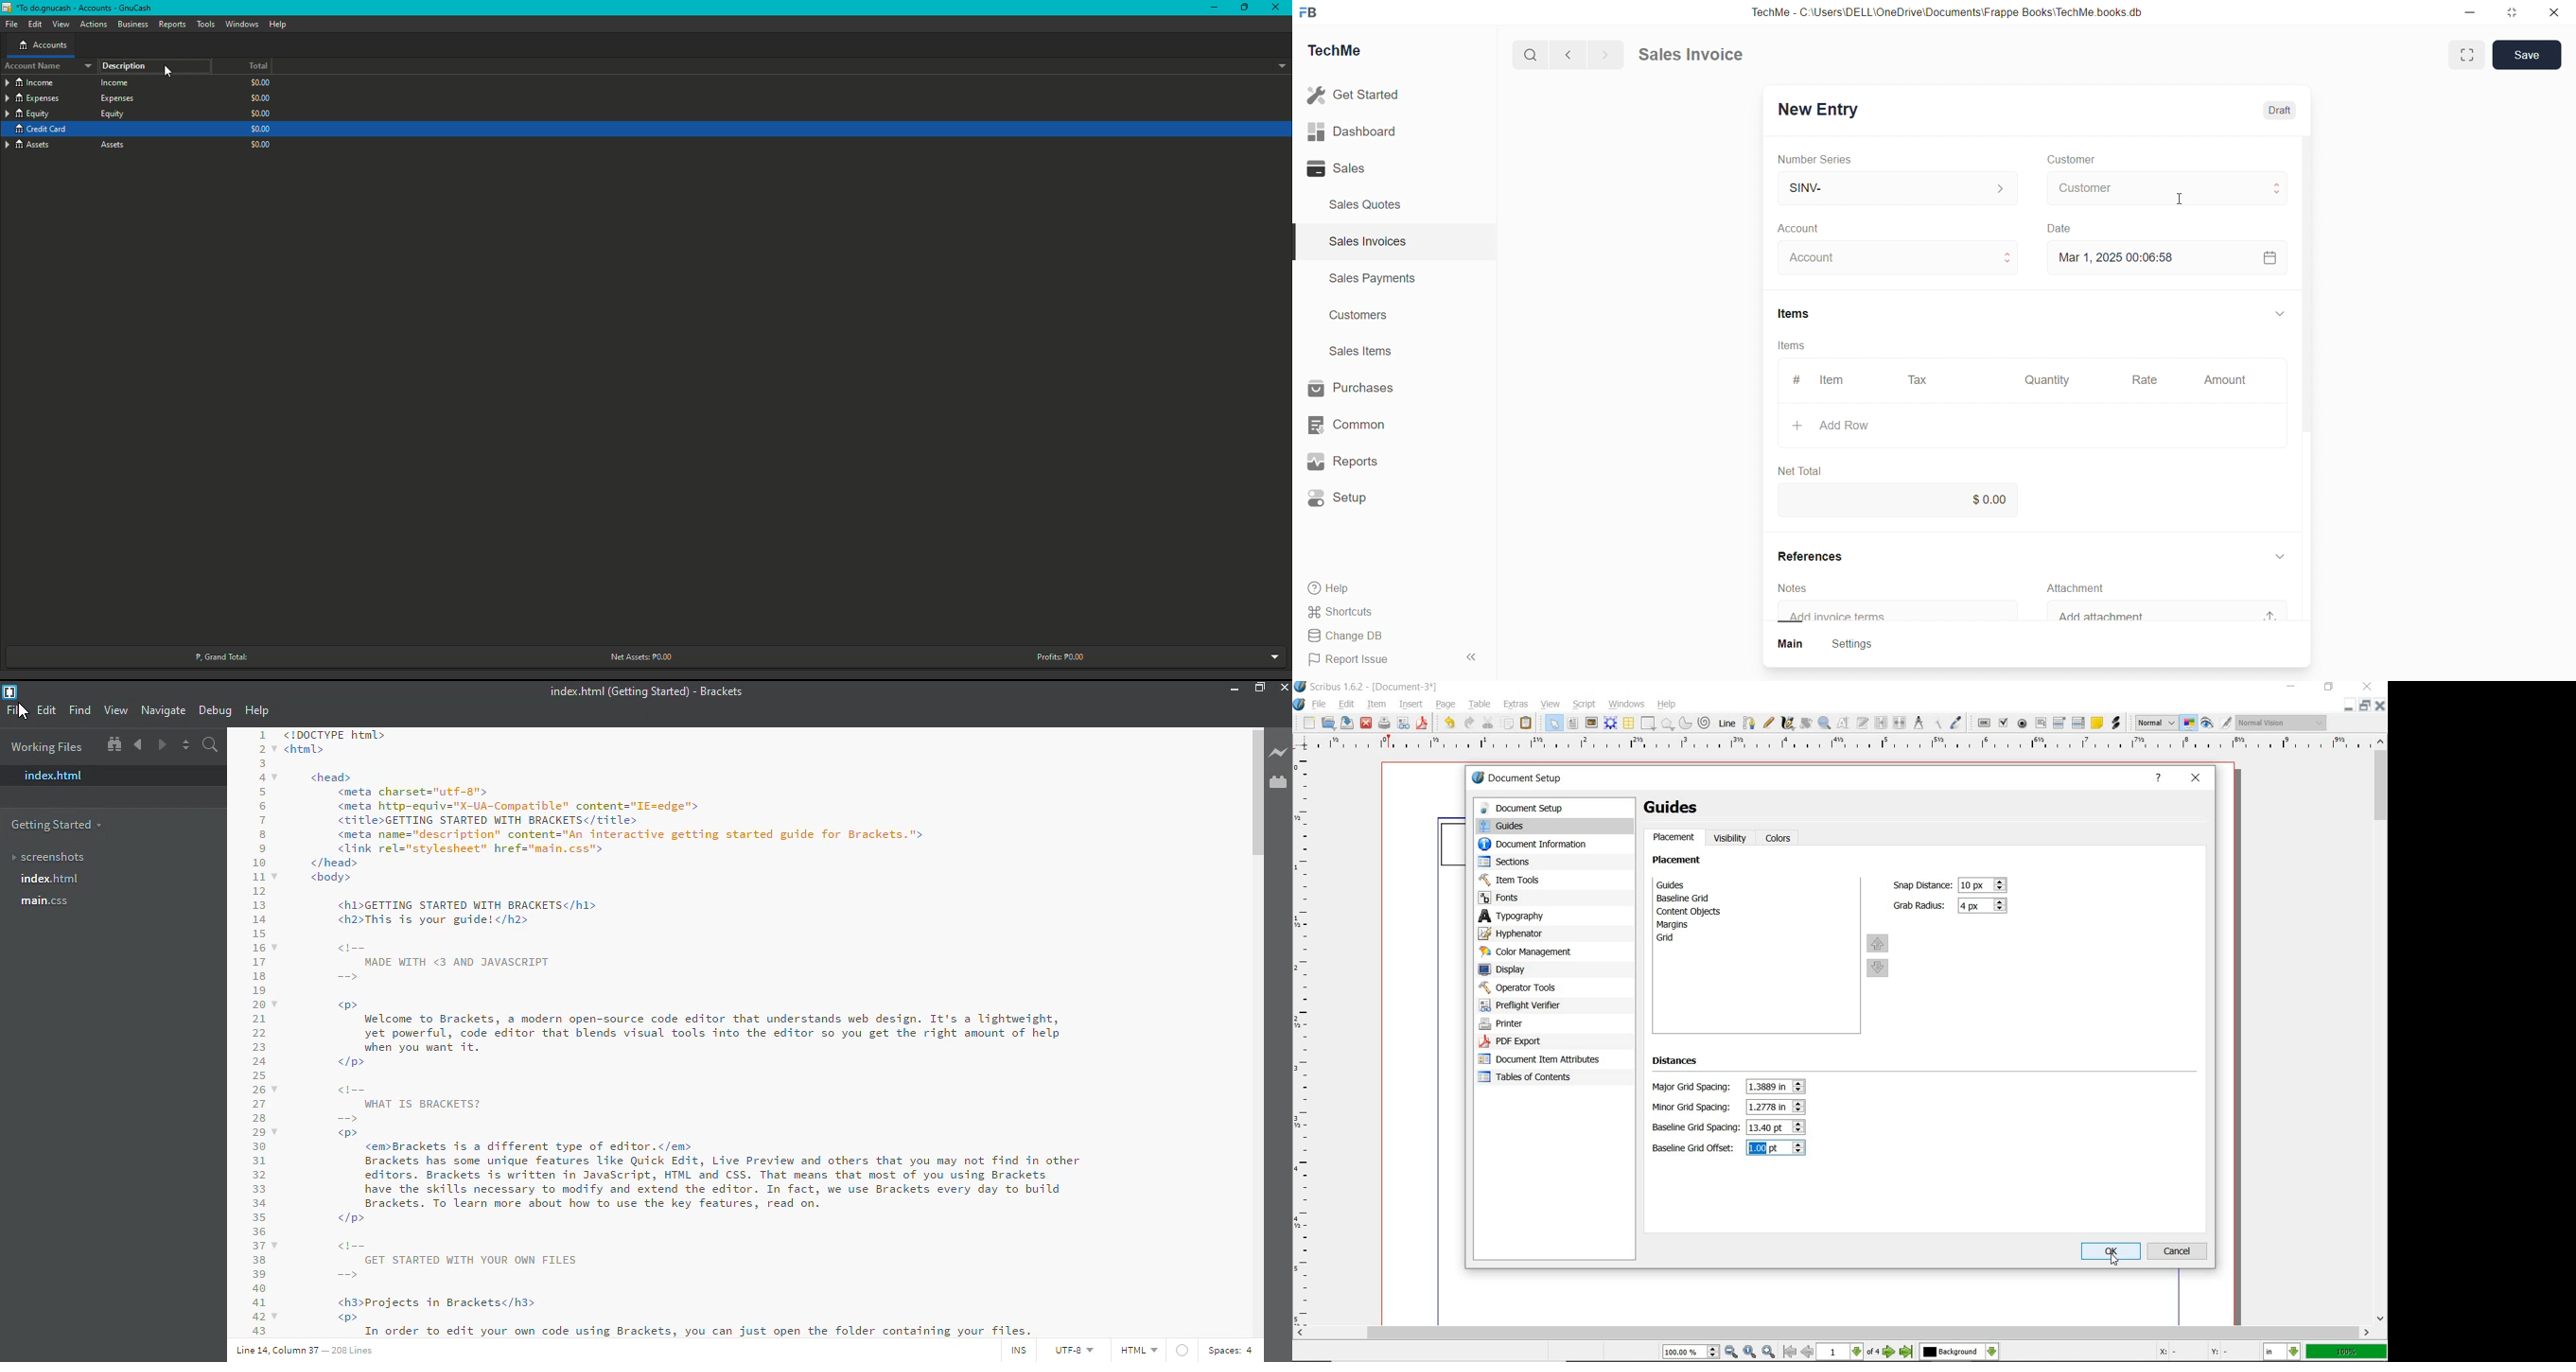 The image size is (2576, 1372). Describe the element at coordinates (2114, 1261) in the screenshot. I see `Cursor` at that location.